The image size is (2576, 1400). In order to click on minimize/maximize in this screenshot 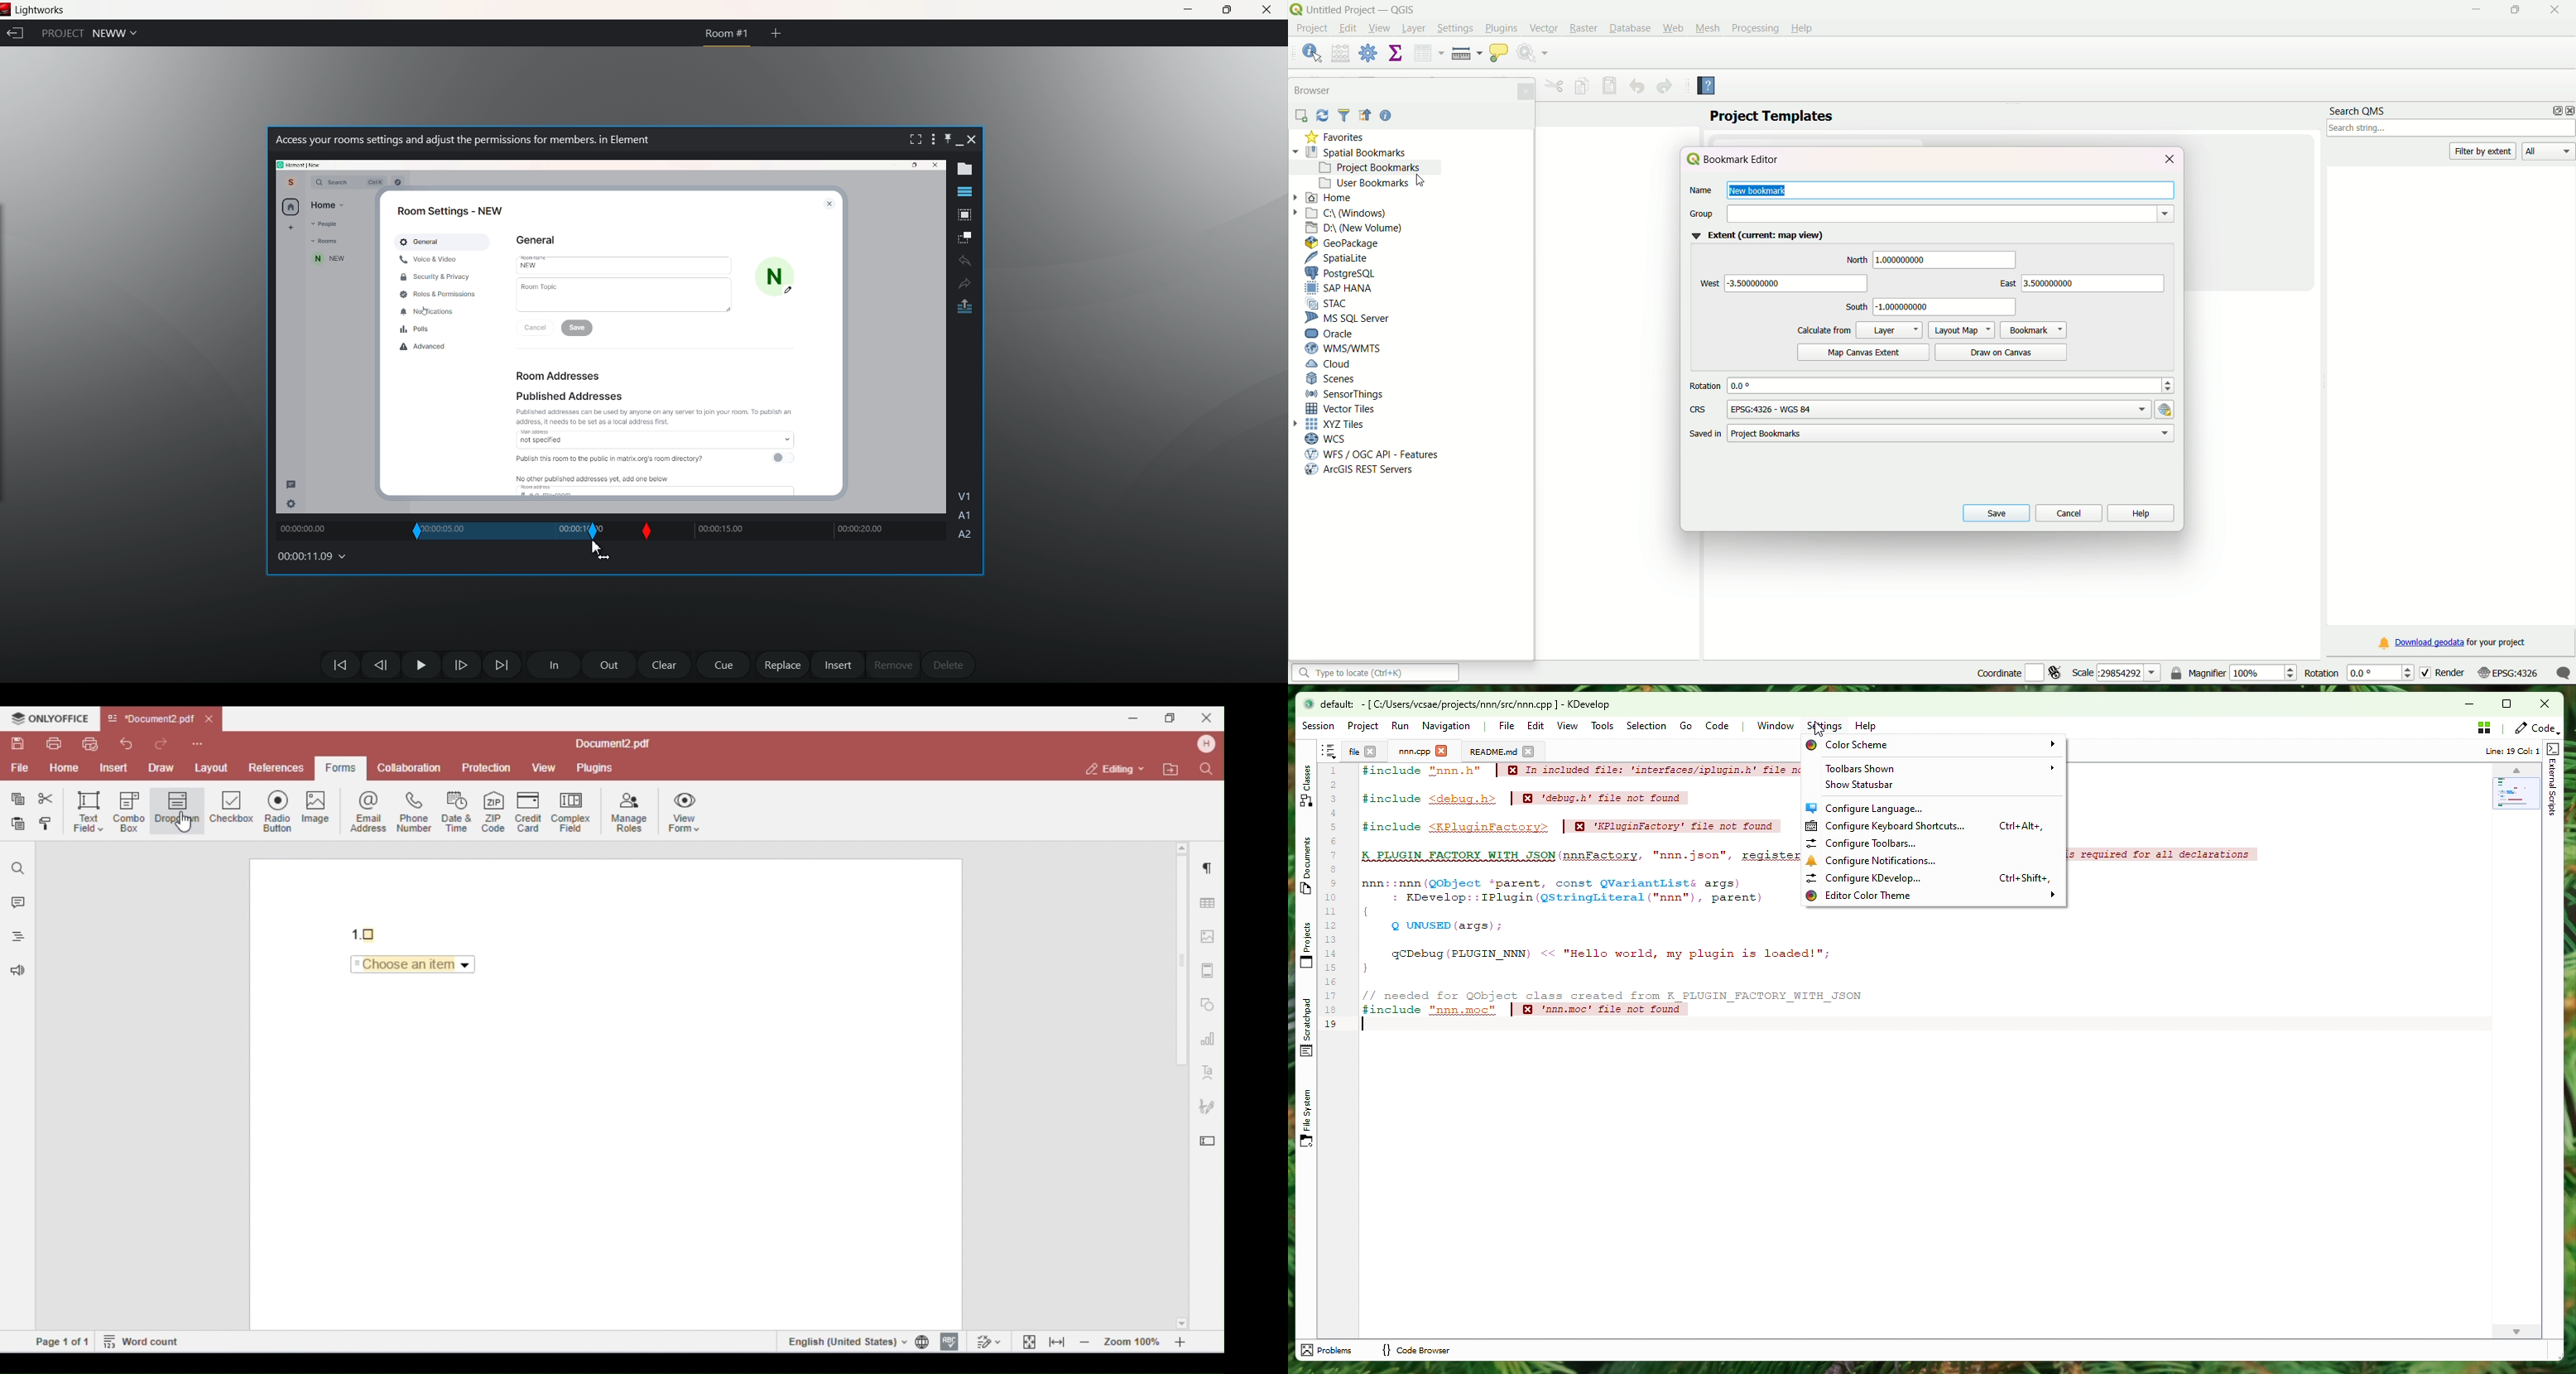, I will do `click(2514, 10)`.